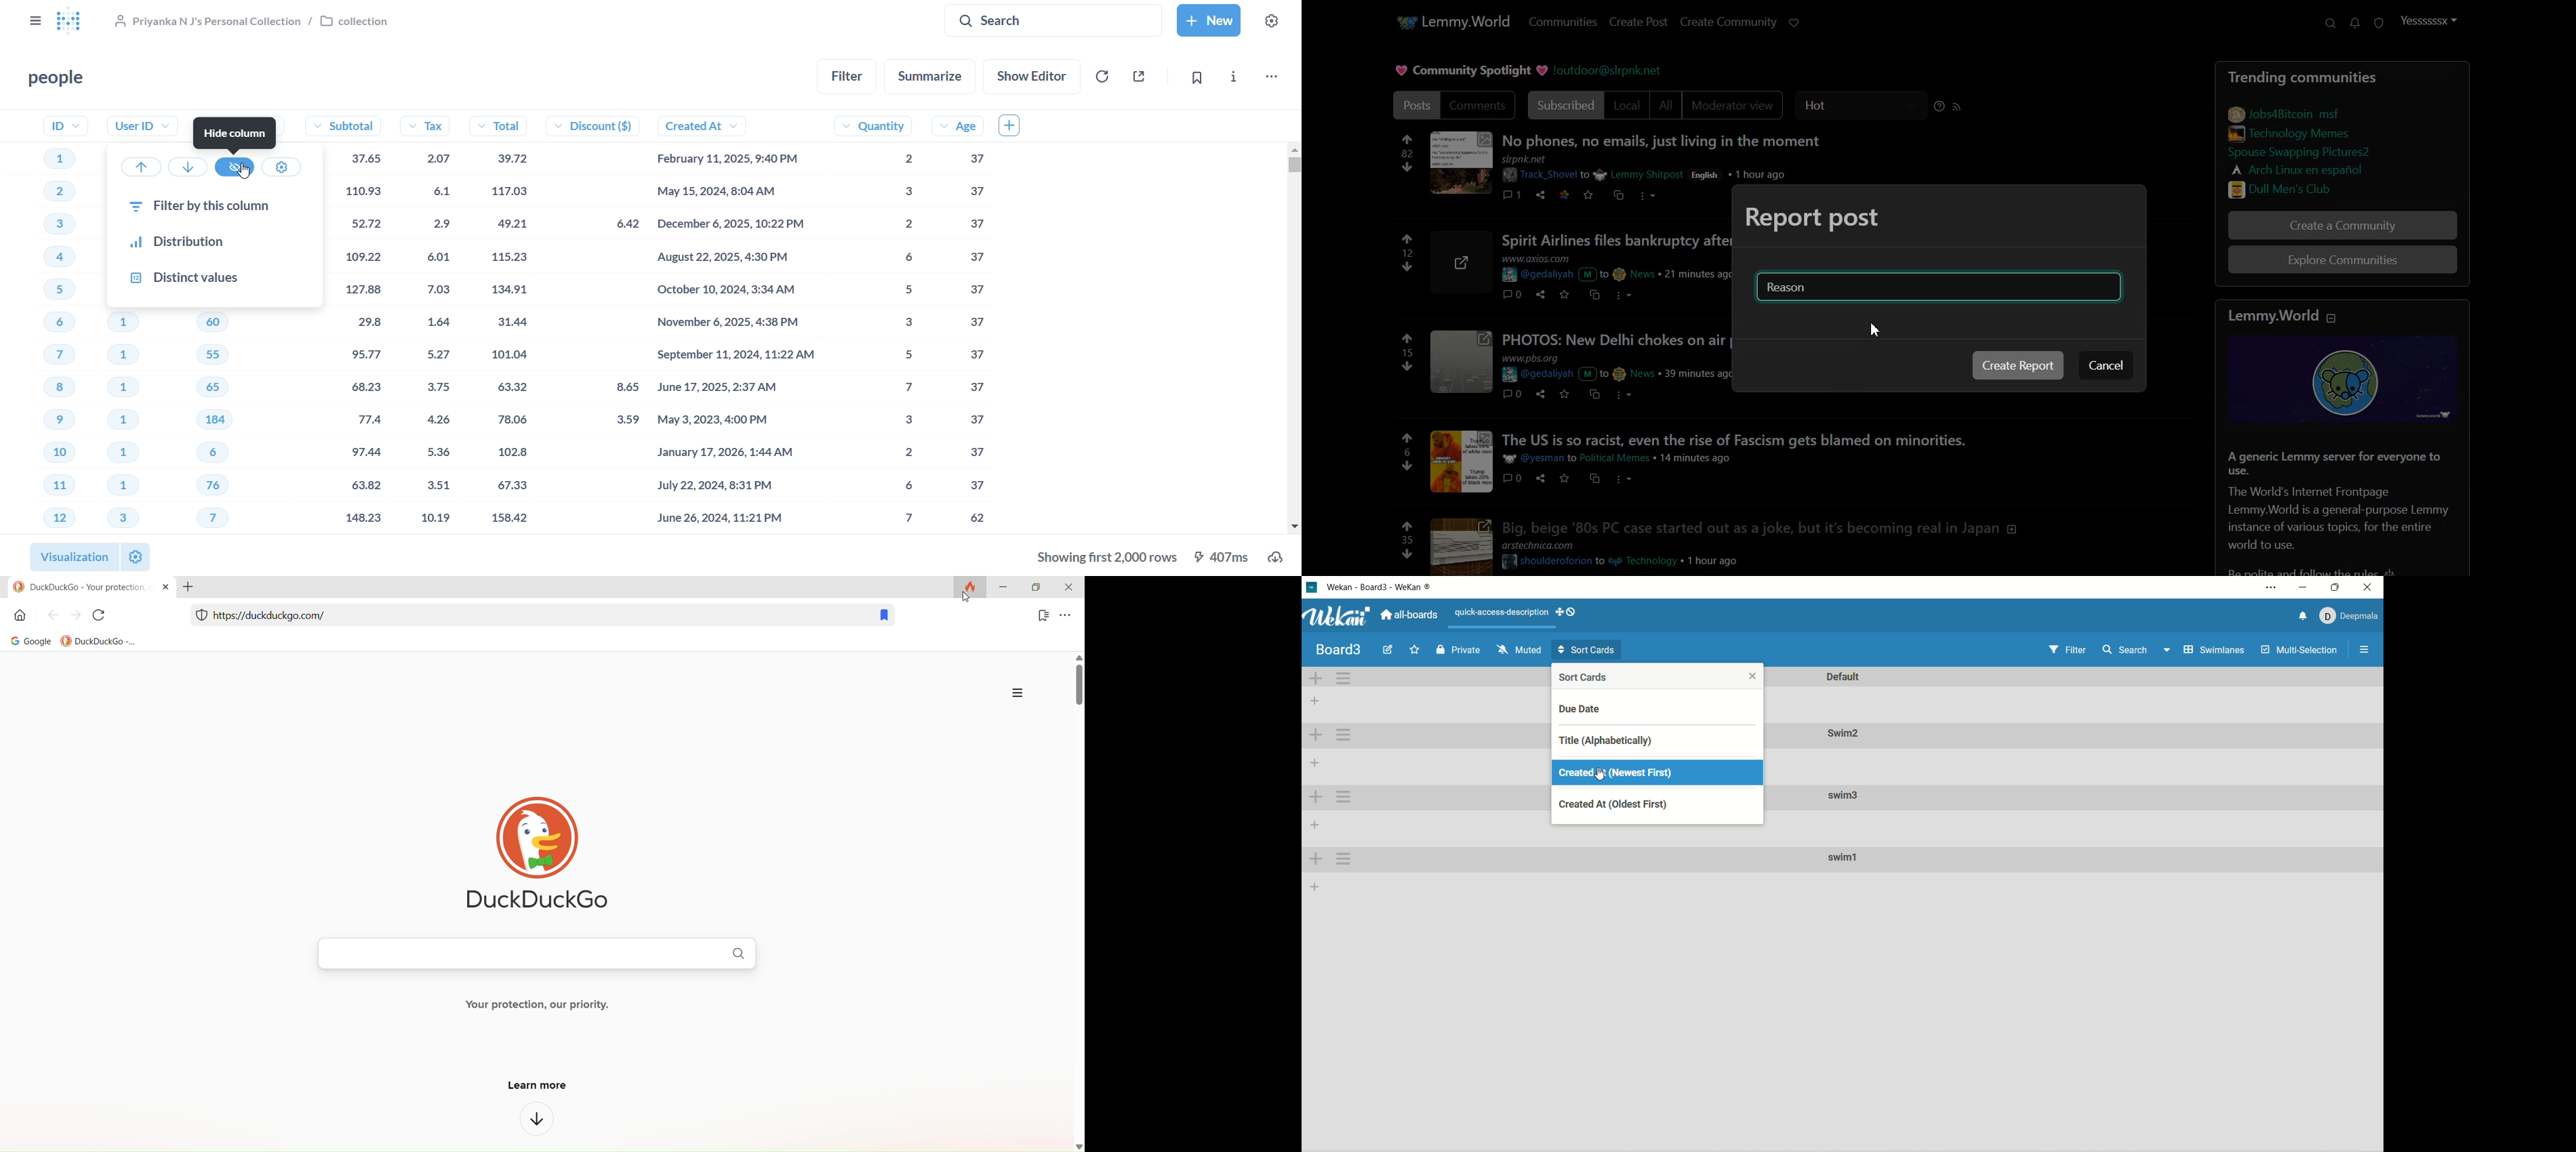  What do you see at coordinates (1337, 618) in the screenshot?
I see `wekan` at bounding box center [1337, 618].